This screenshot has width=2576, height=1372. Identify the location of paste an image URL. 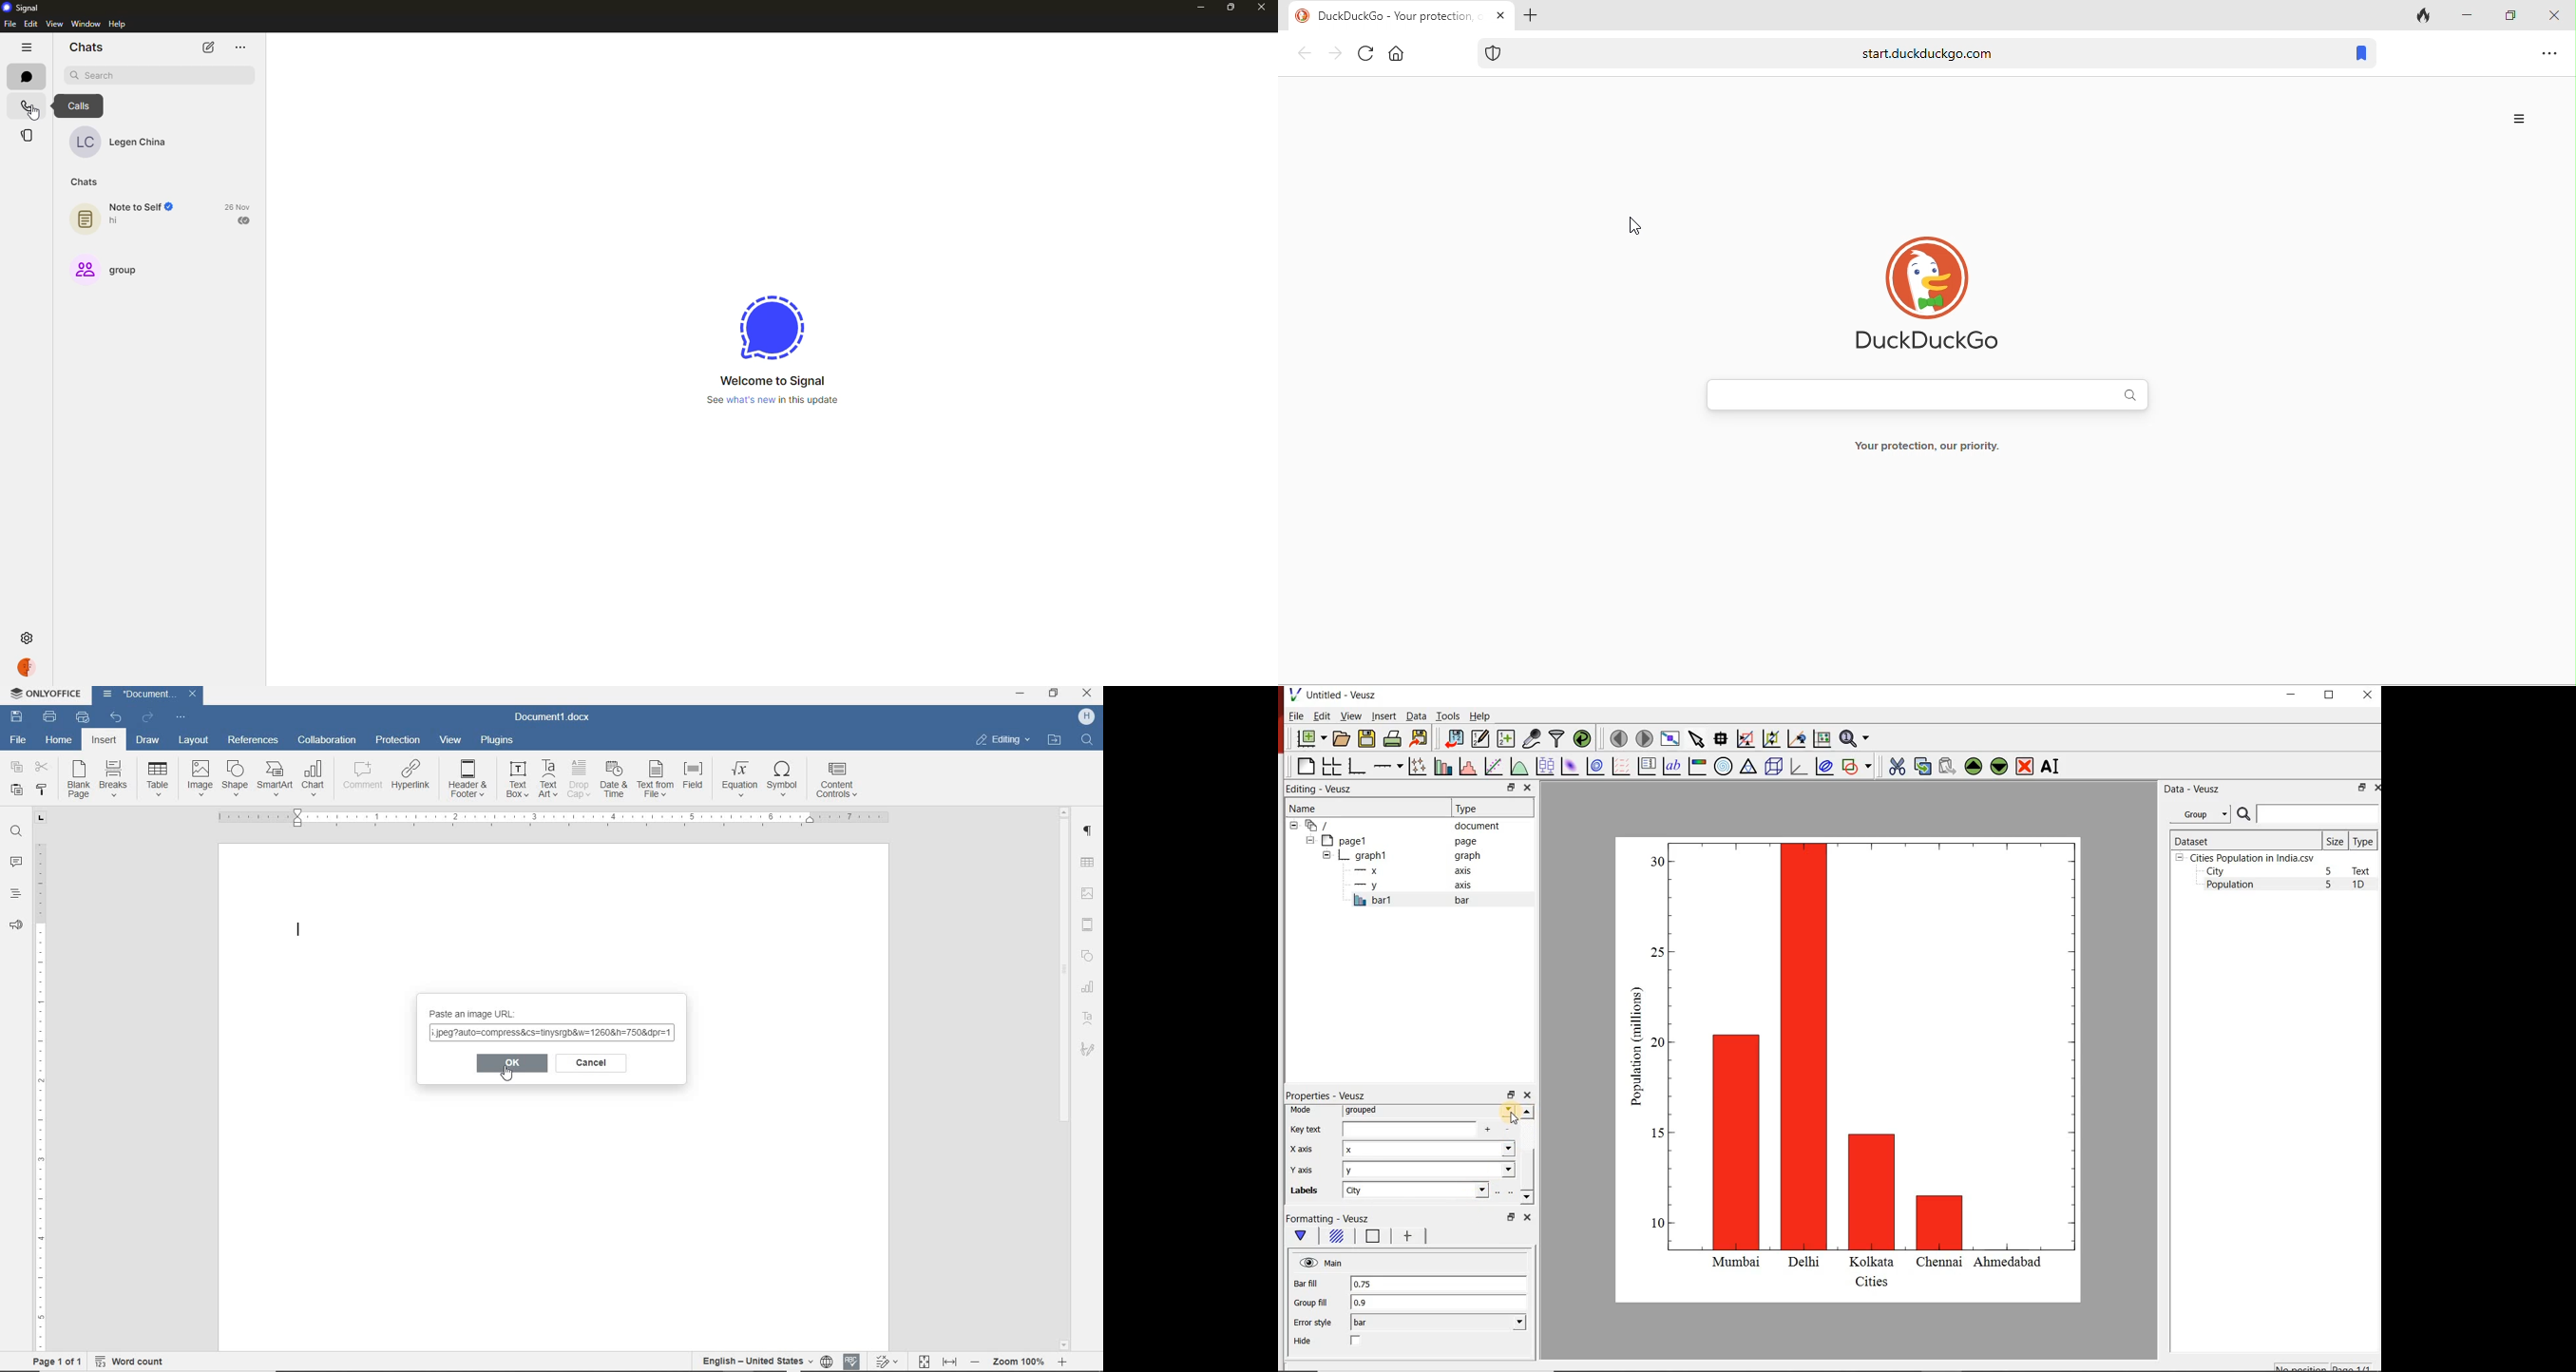
(480, 1011).